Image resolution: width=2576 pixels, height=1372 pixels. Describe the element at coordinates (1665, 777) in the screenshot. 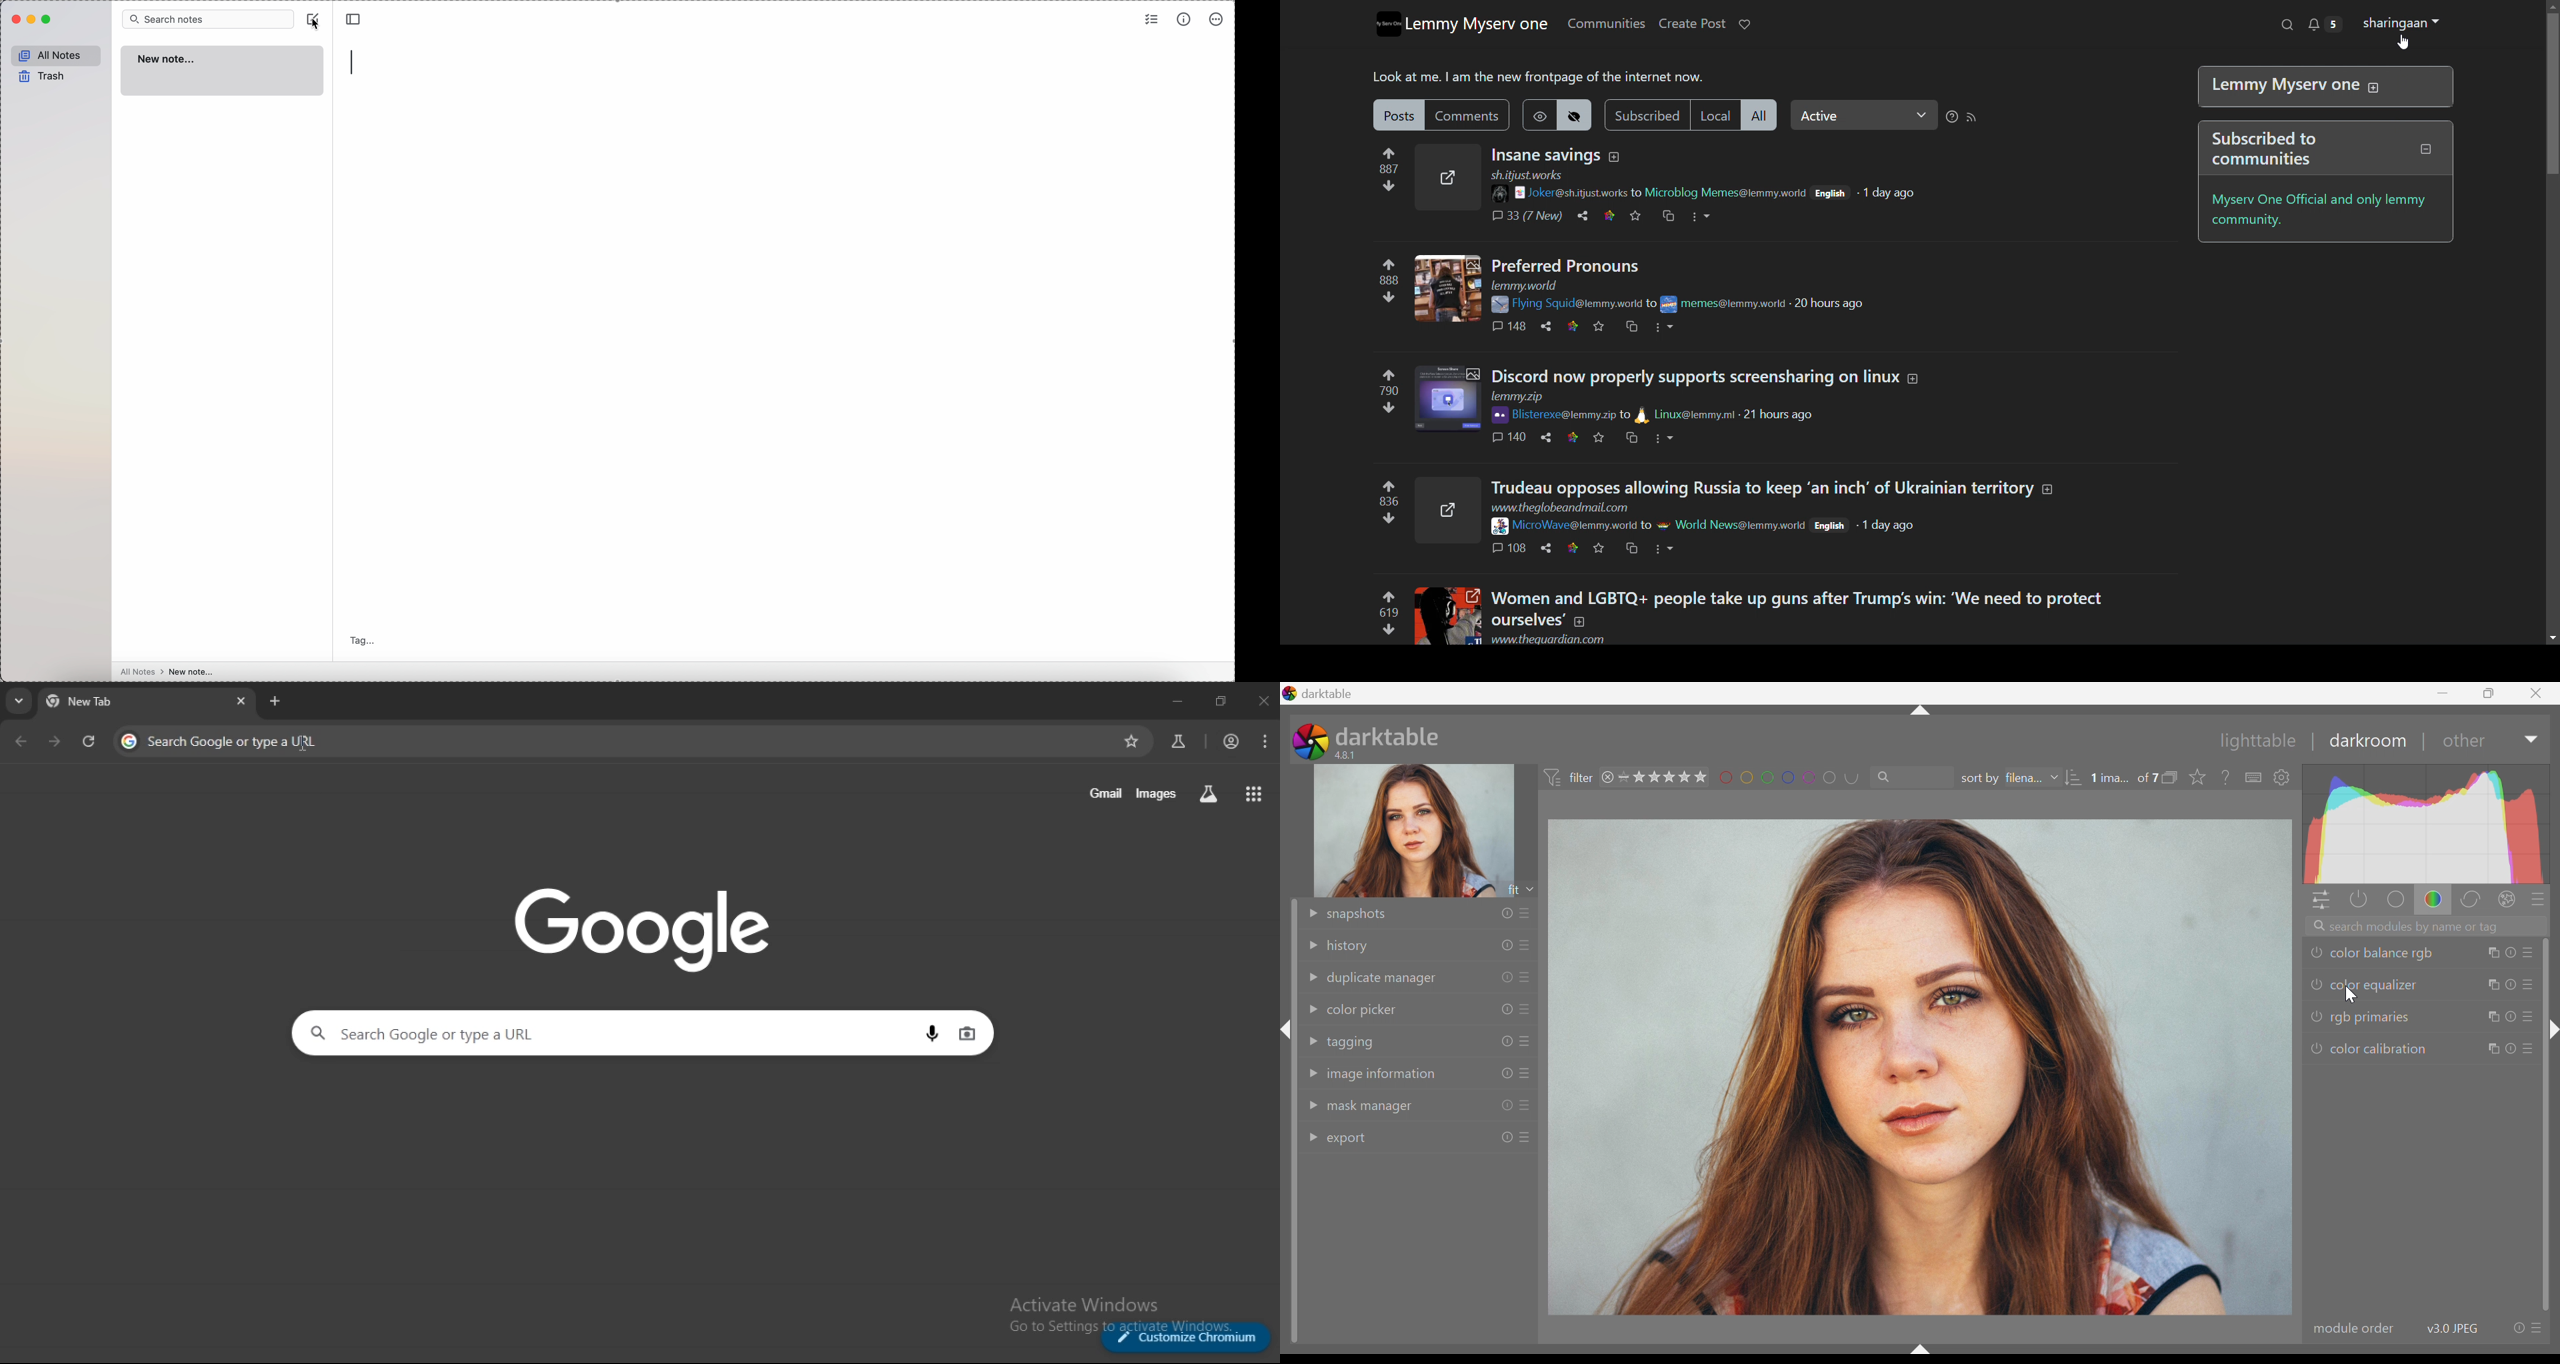

I see `range rating` at that location.